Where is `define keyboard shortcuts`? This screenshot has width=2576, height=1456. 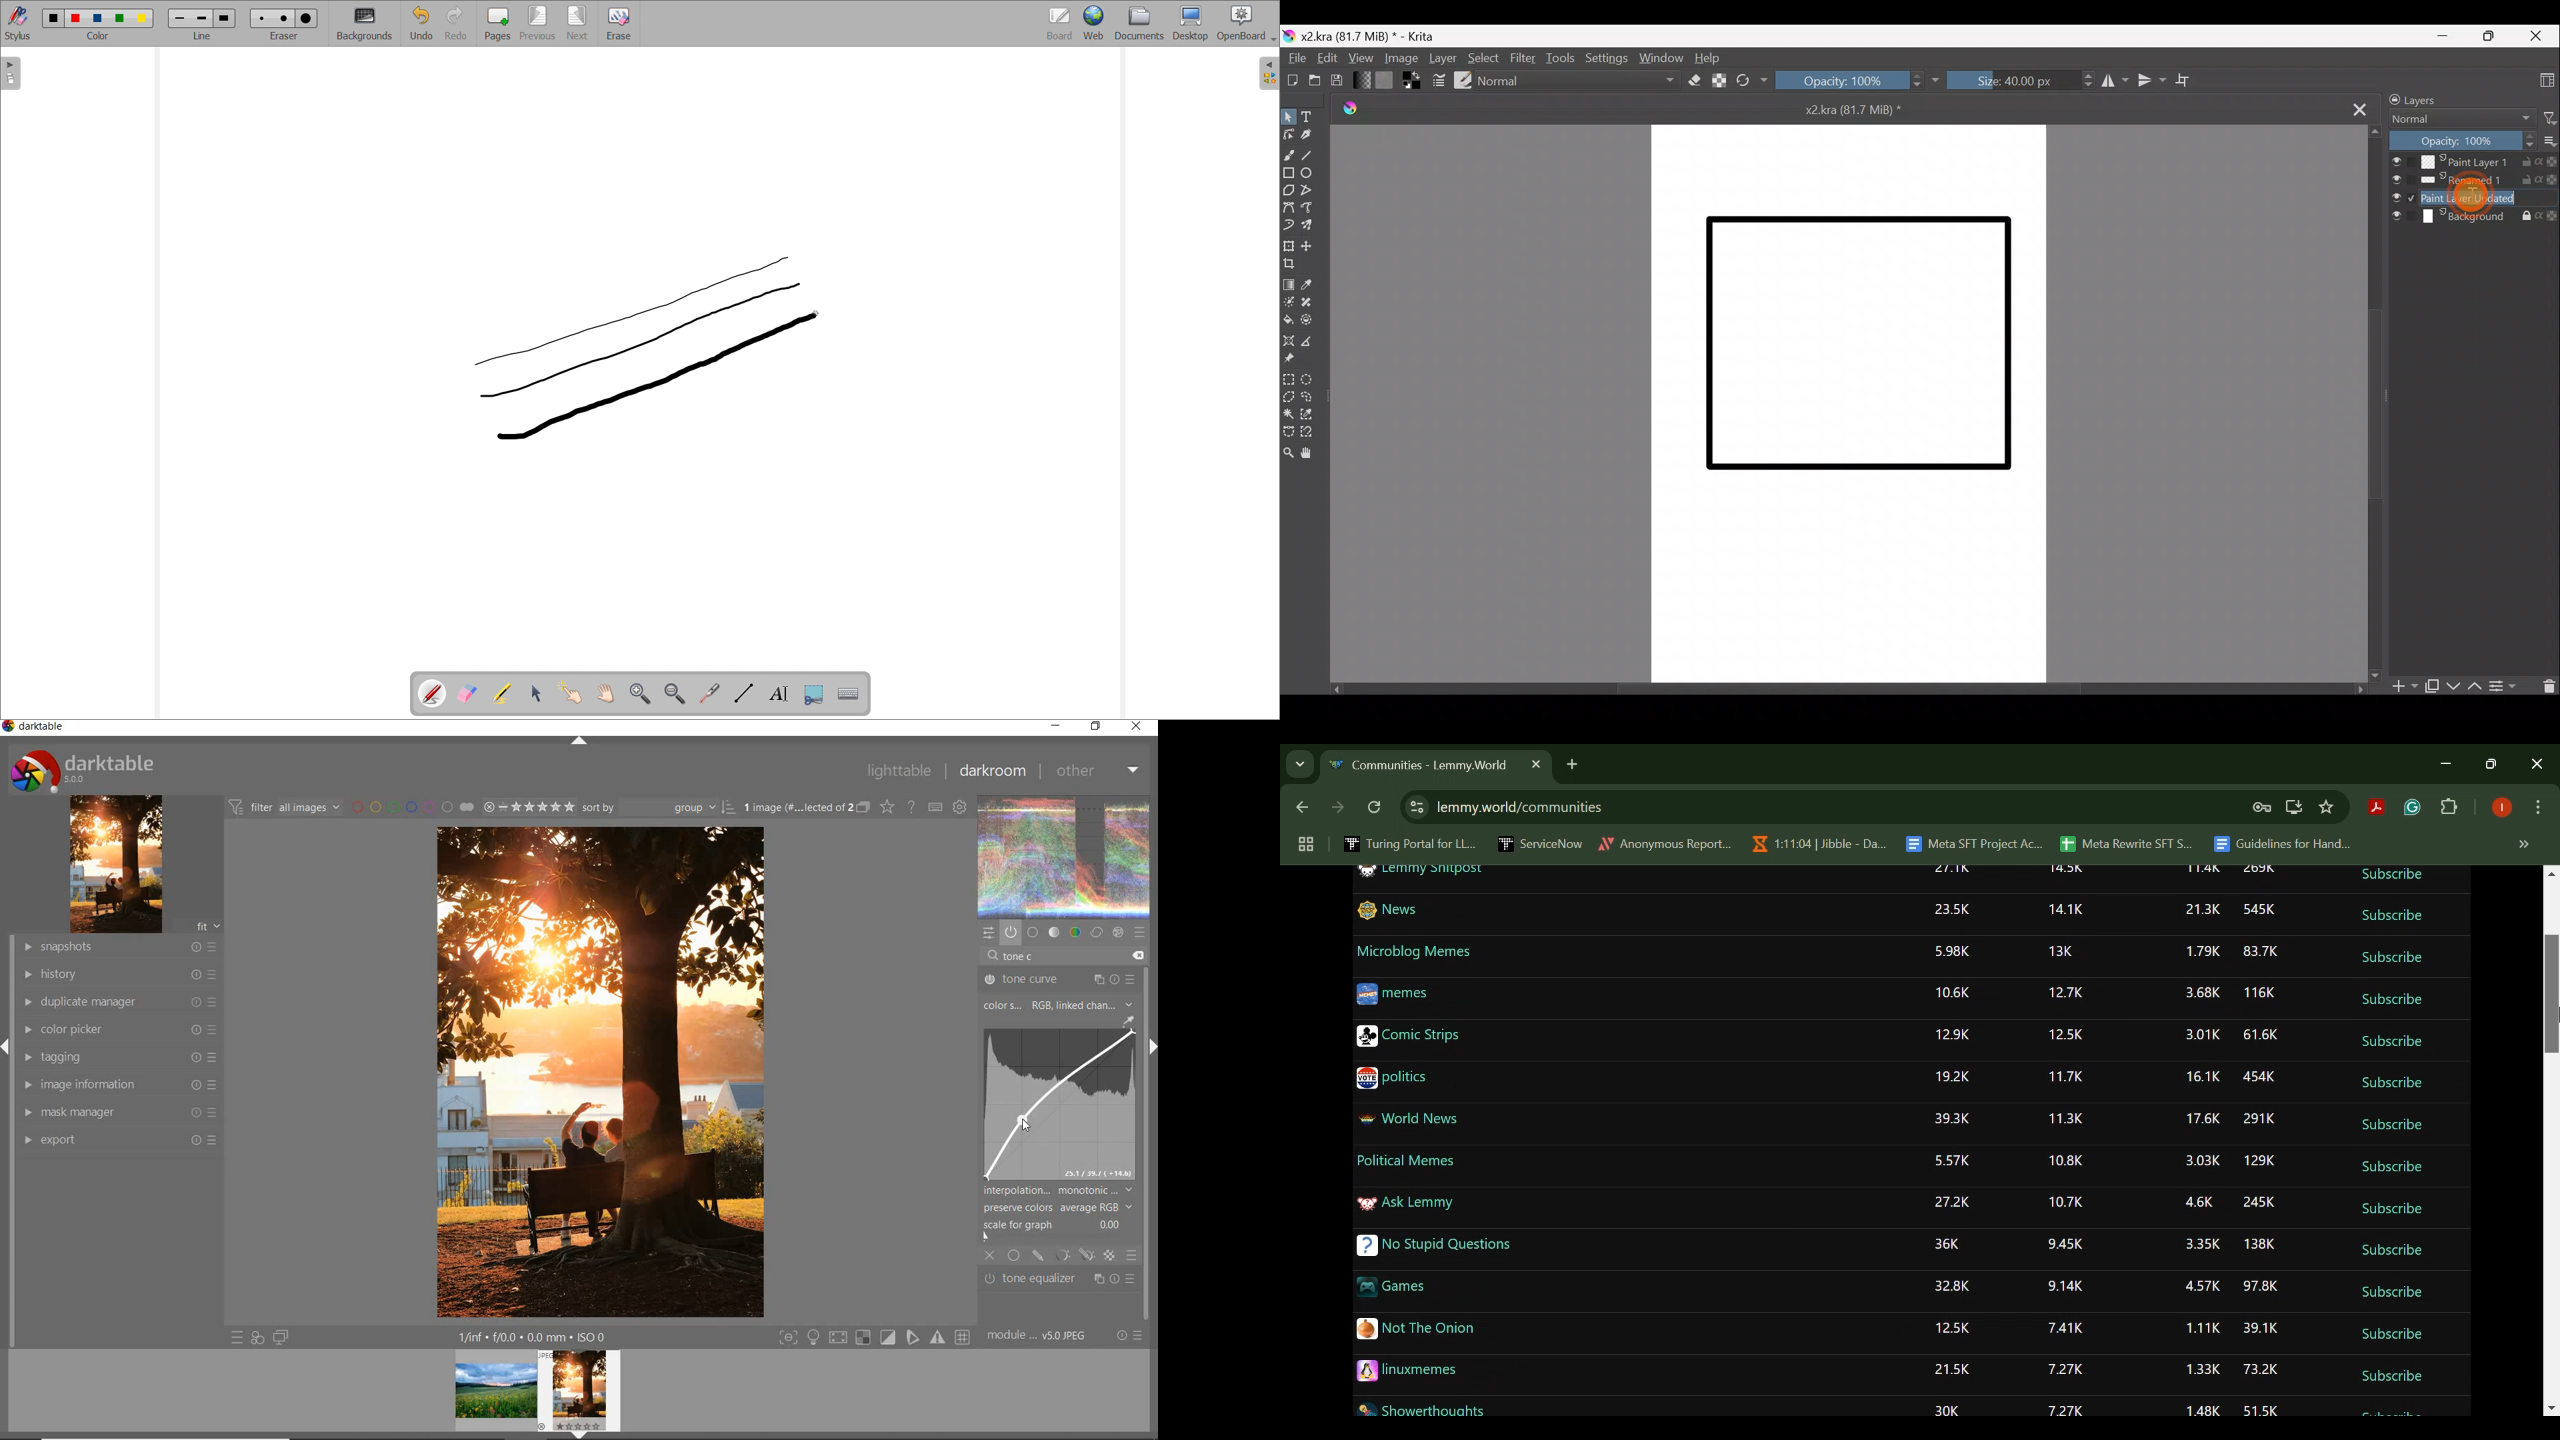 define keyboard shortcuts is located at coordinates (938, 807).